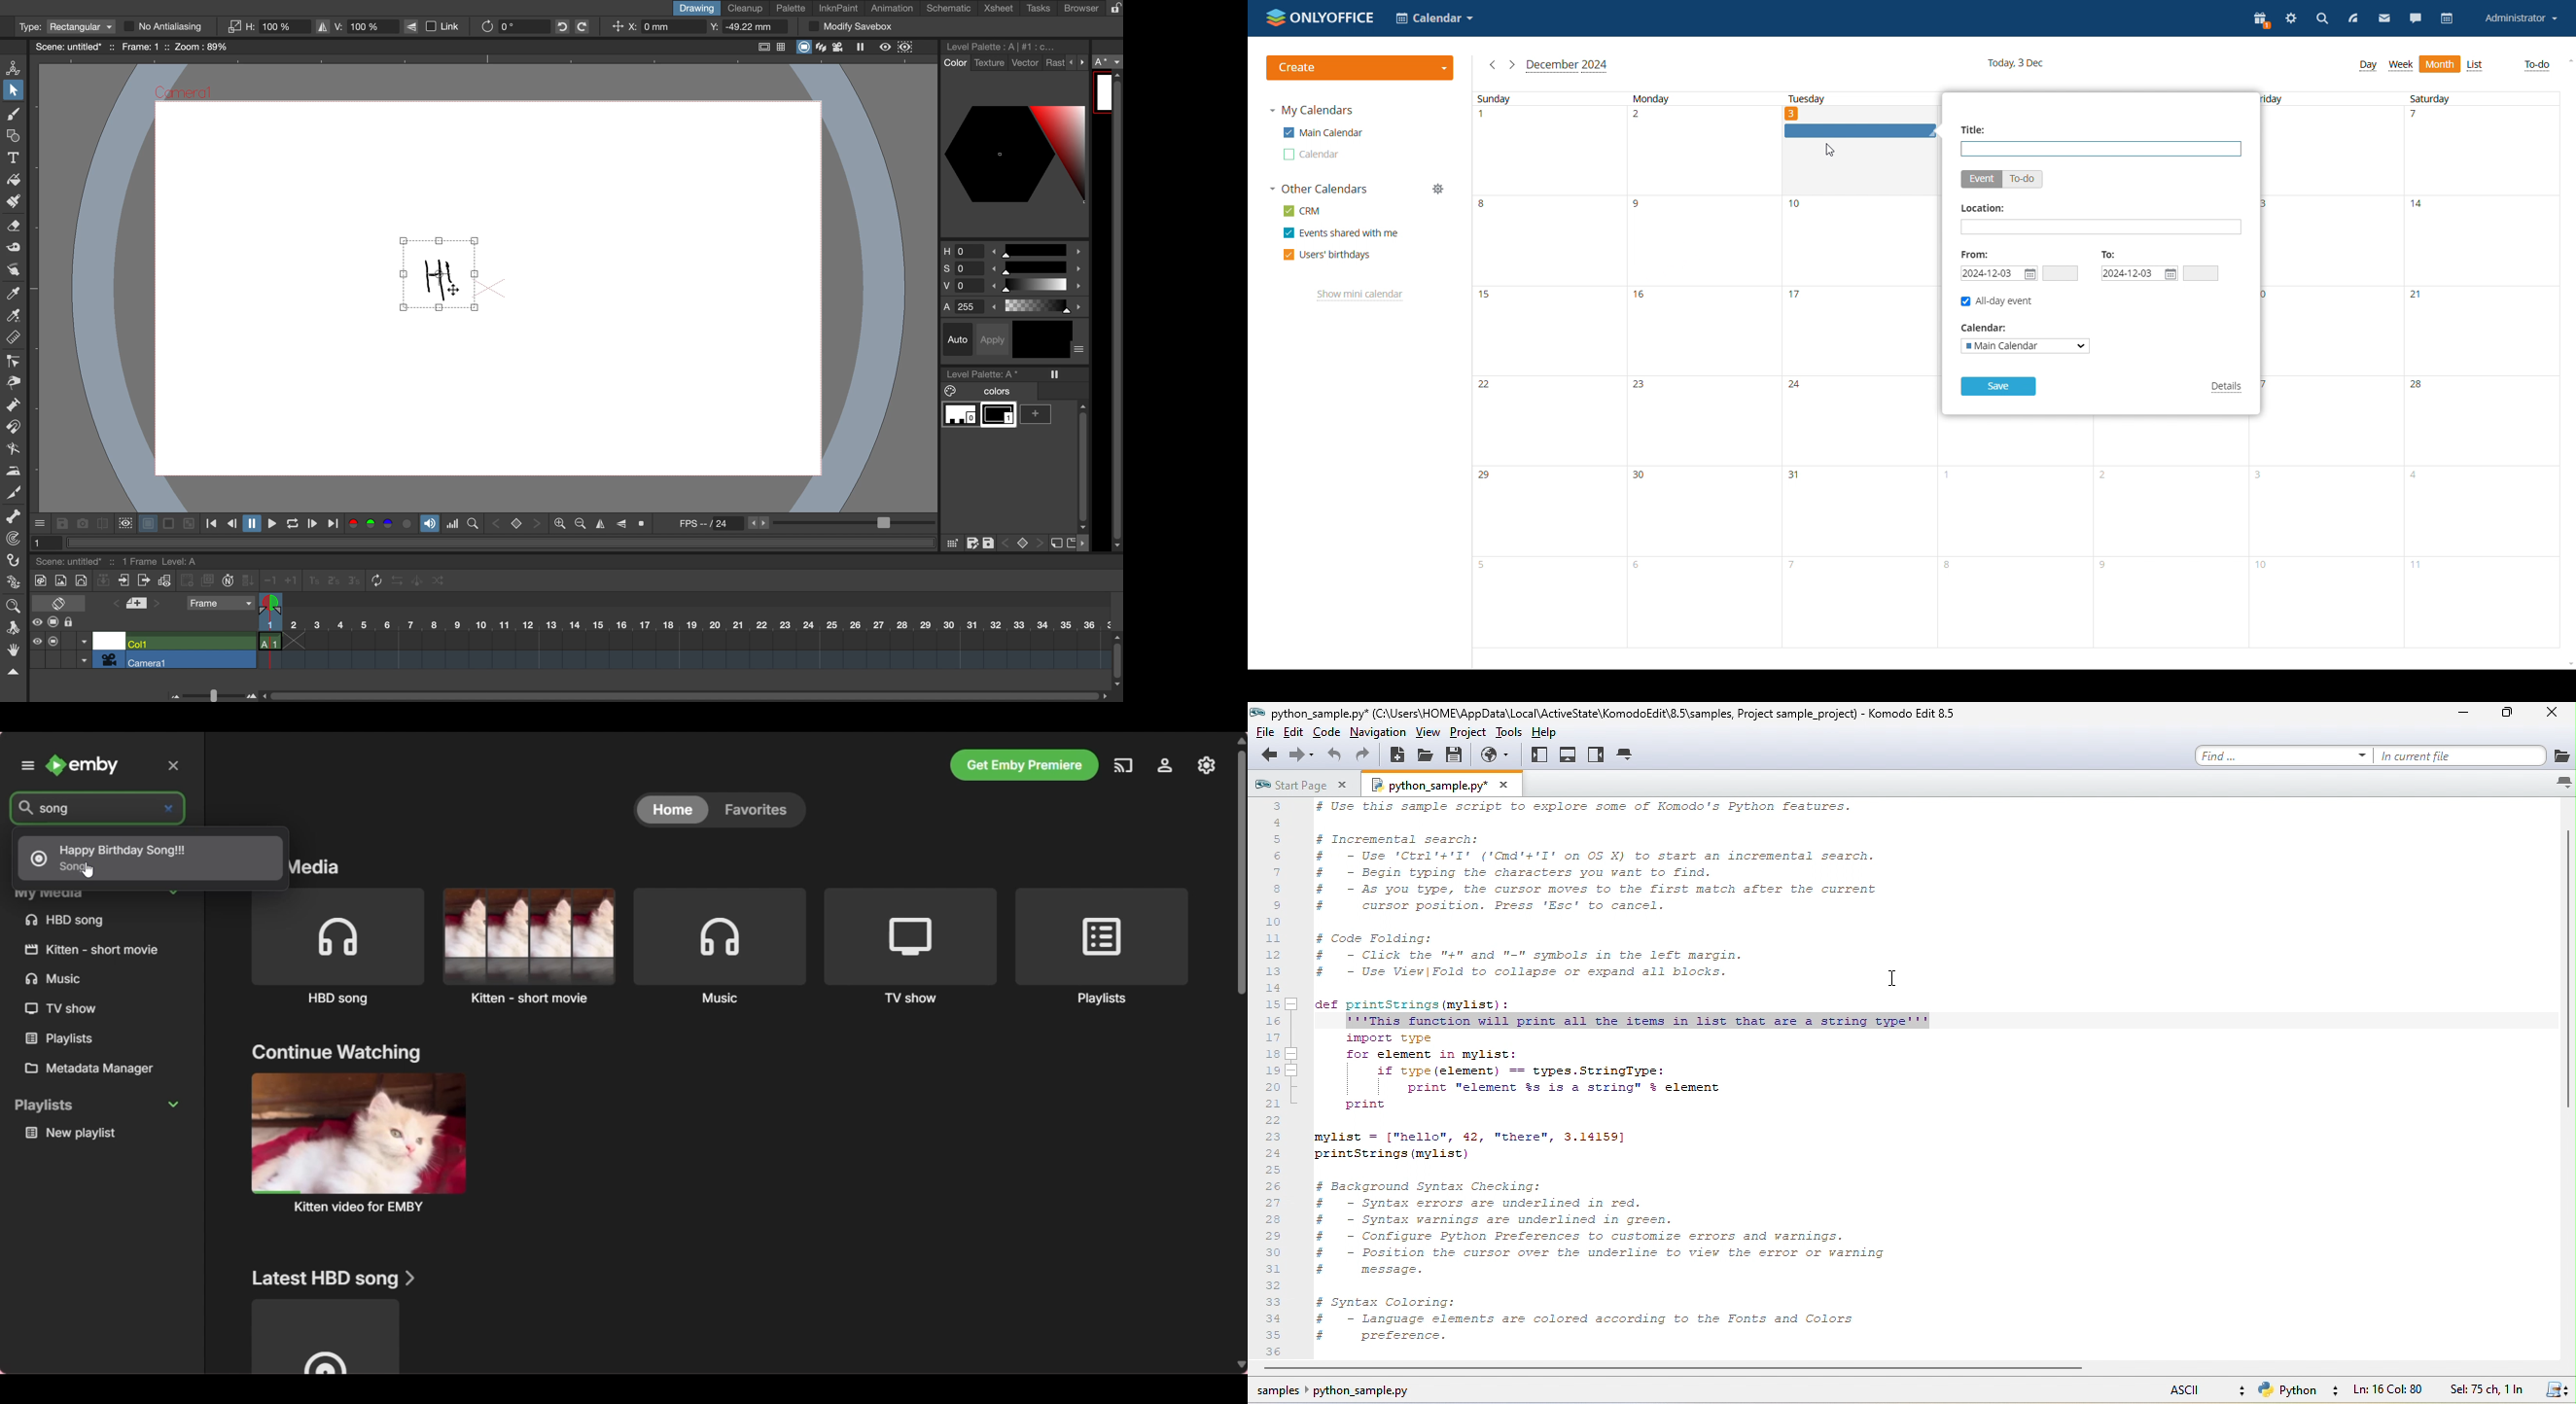 Image resolution: width=2576 pixels, height=1428 pixels. Describe the element at coordinates (2480, 369) in the screenshot. I see `saturday` at that location.